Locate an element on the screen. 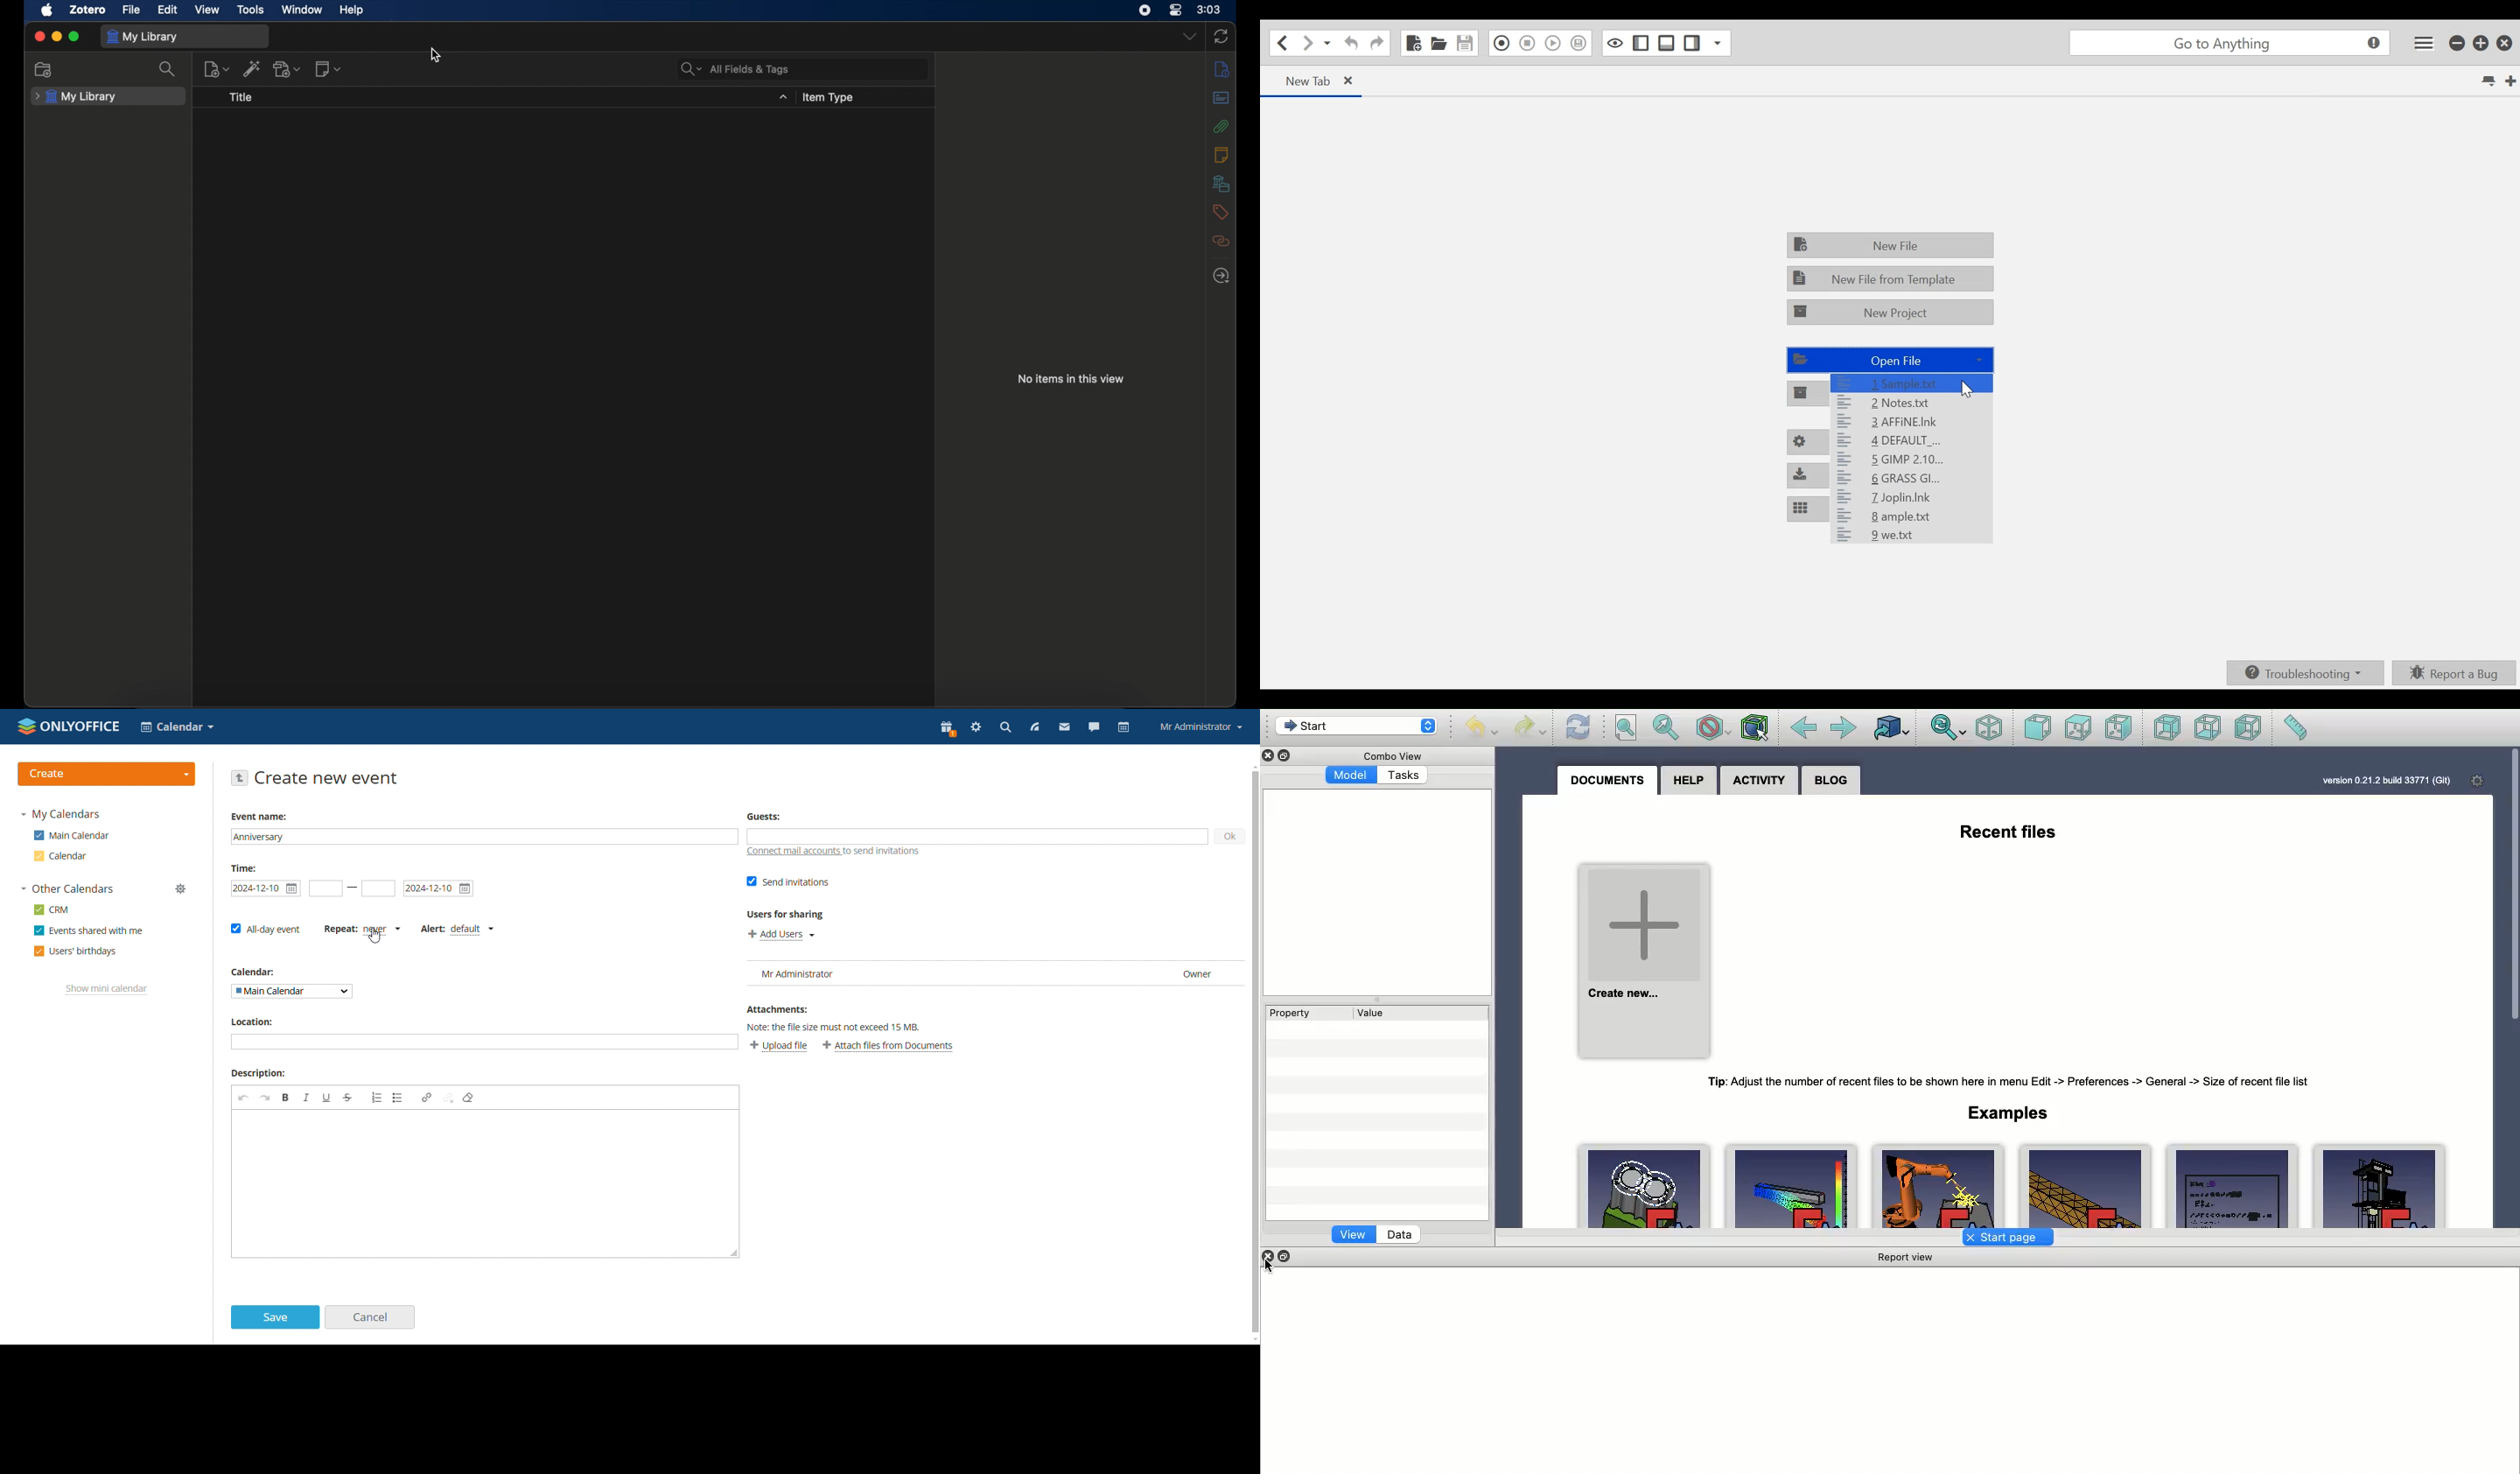 Image resolution: width=2520 pixels, height=1484 pixels. notes is located at coordinates (1222, 154).